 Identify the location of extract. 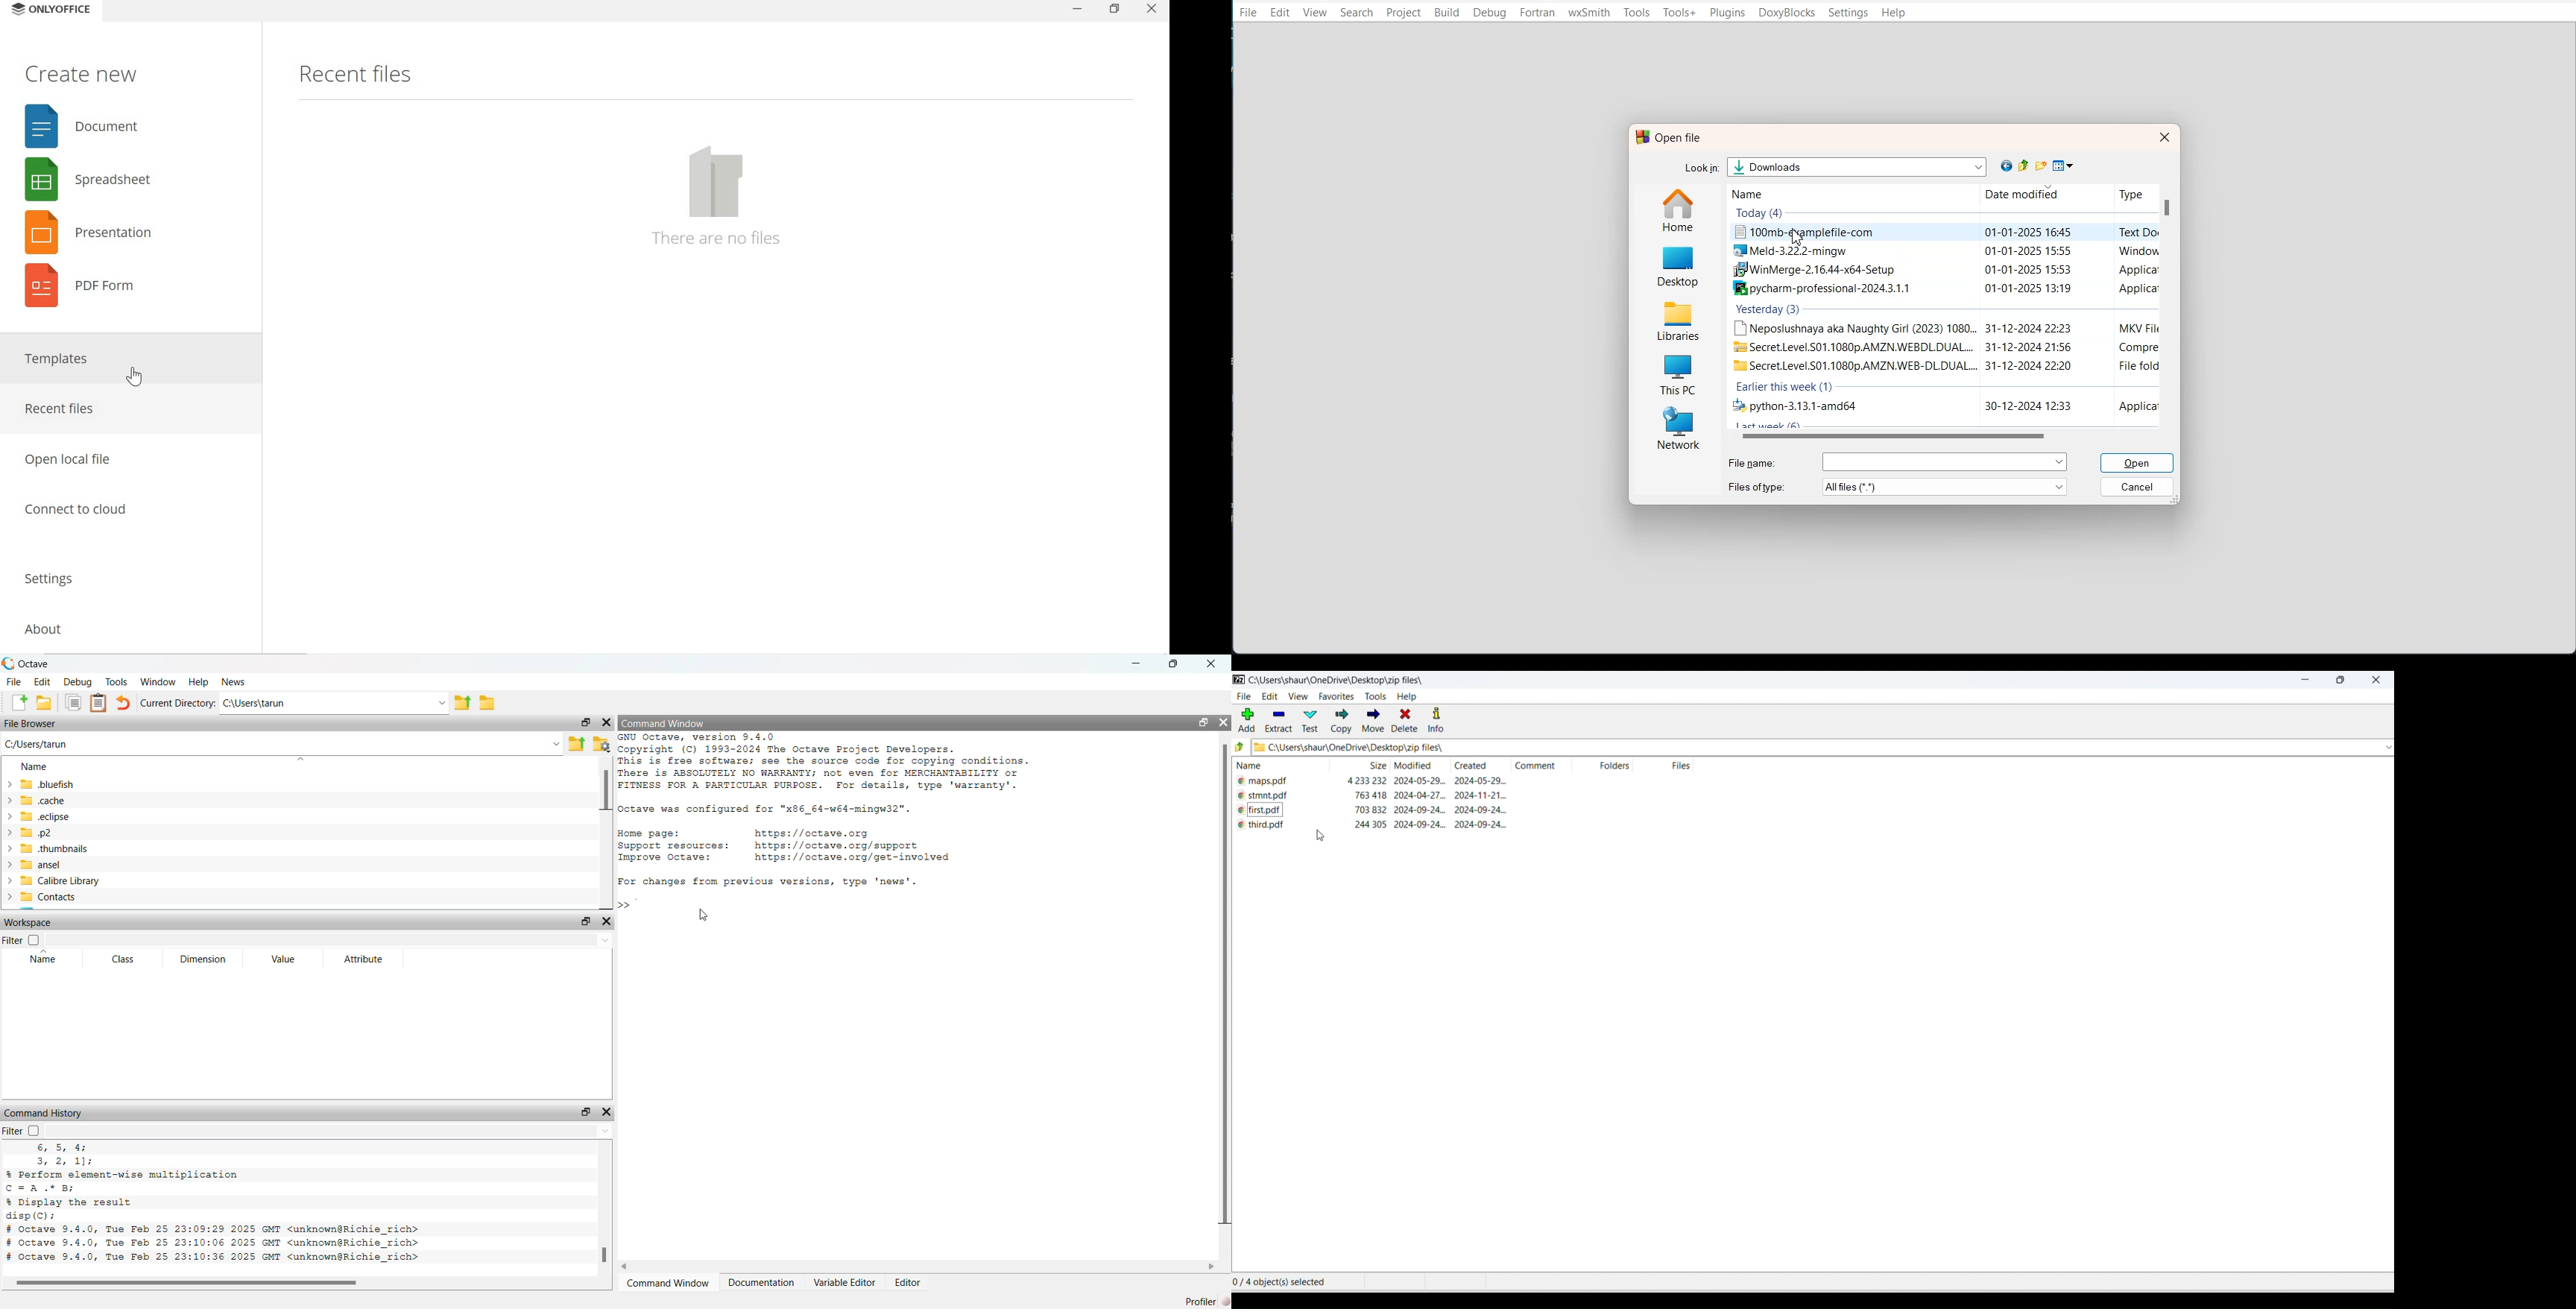
(1277, 721).